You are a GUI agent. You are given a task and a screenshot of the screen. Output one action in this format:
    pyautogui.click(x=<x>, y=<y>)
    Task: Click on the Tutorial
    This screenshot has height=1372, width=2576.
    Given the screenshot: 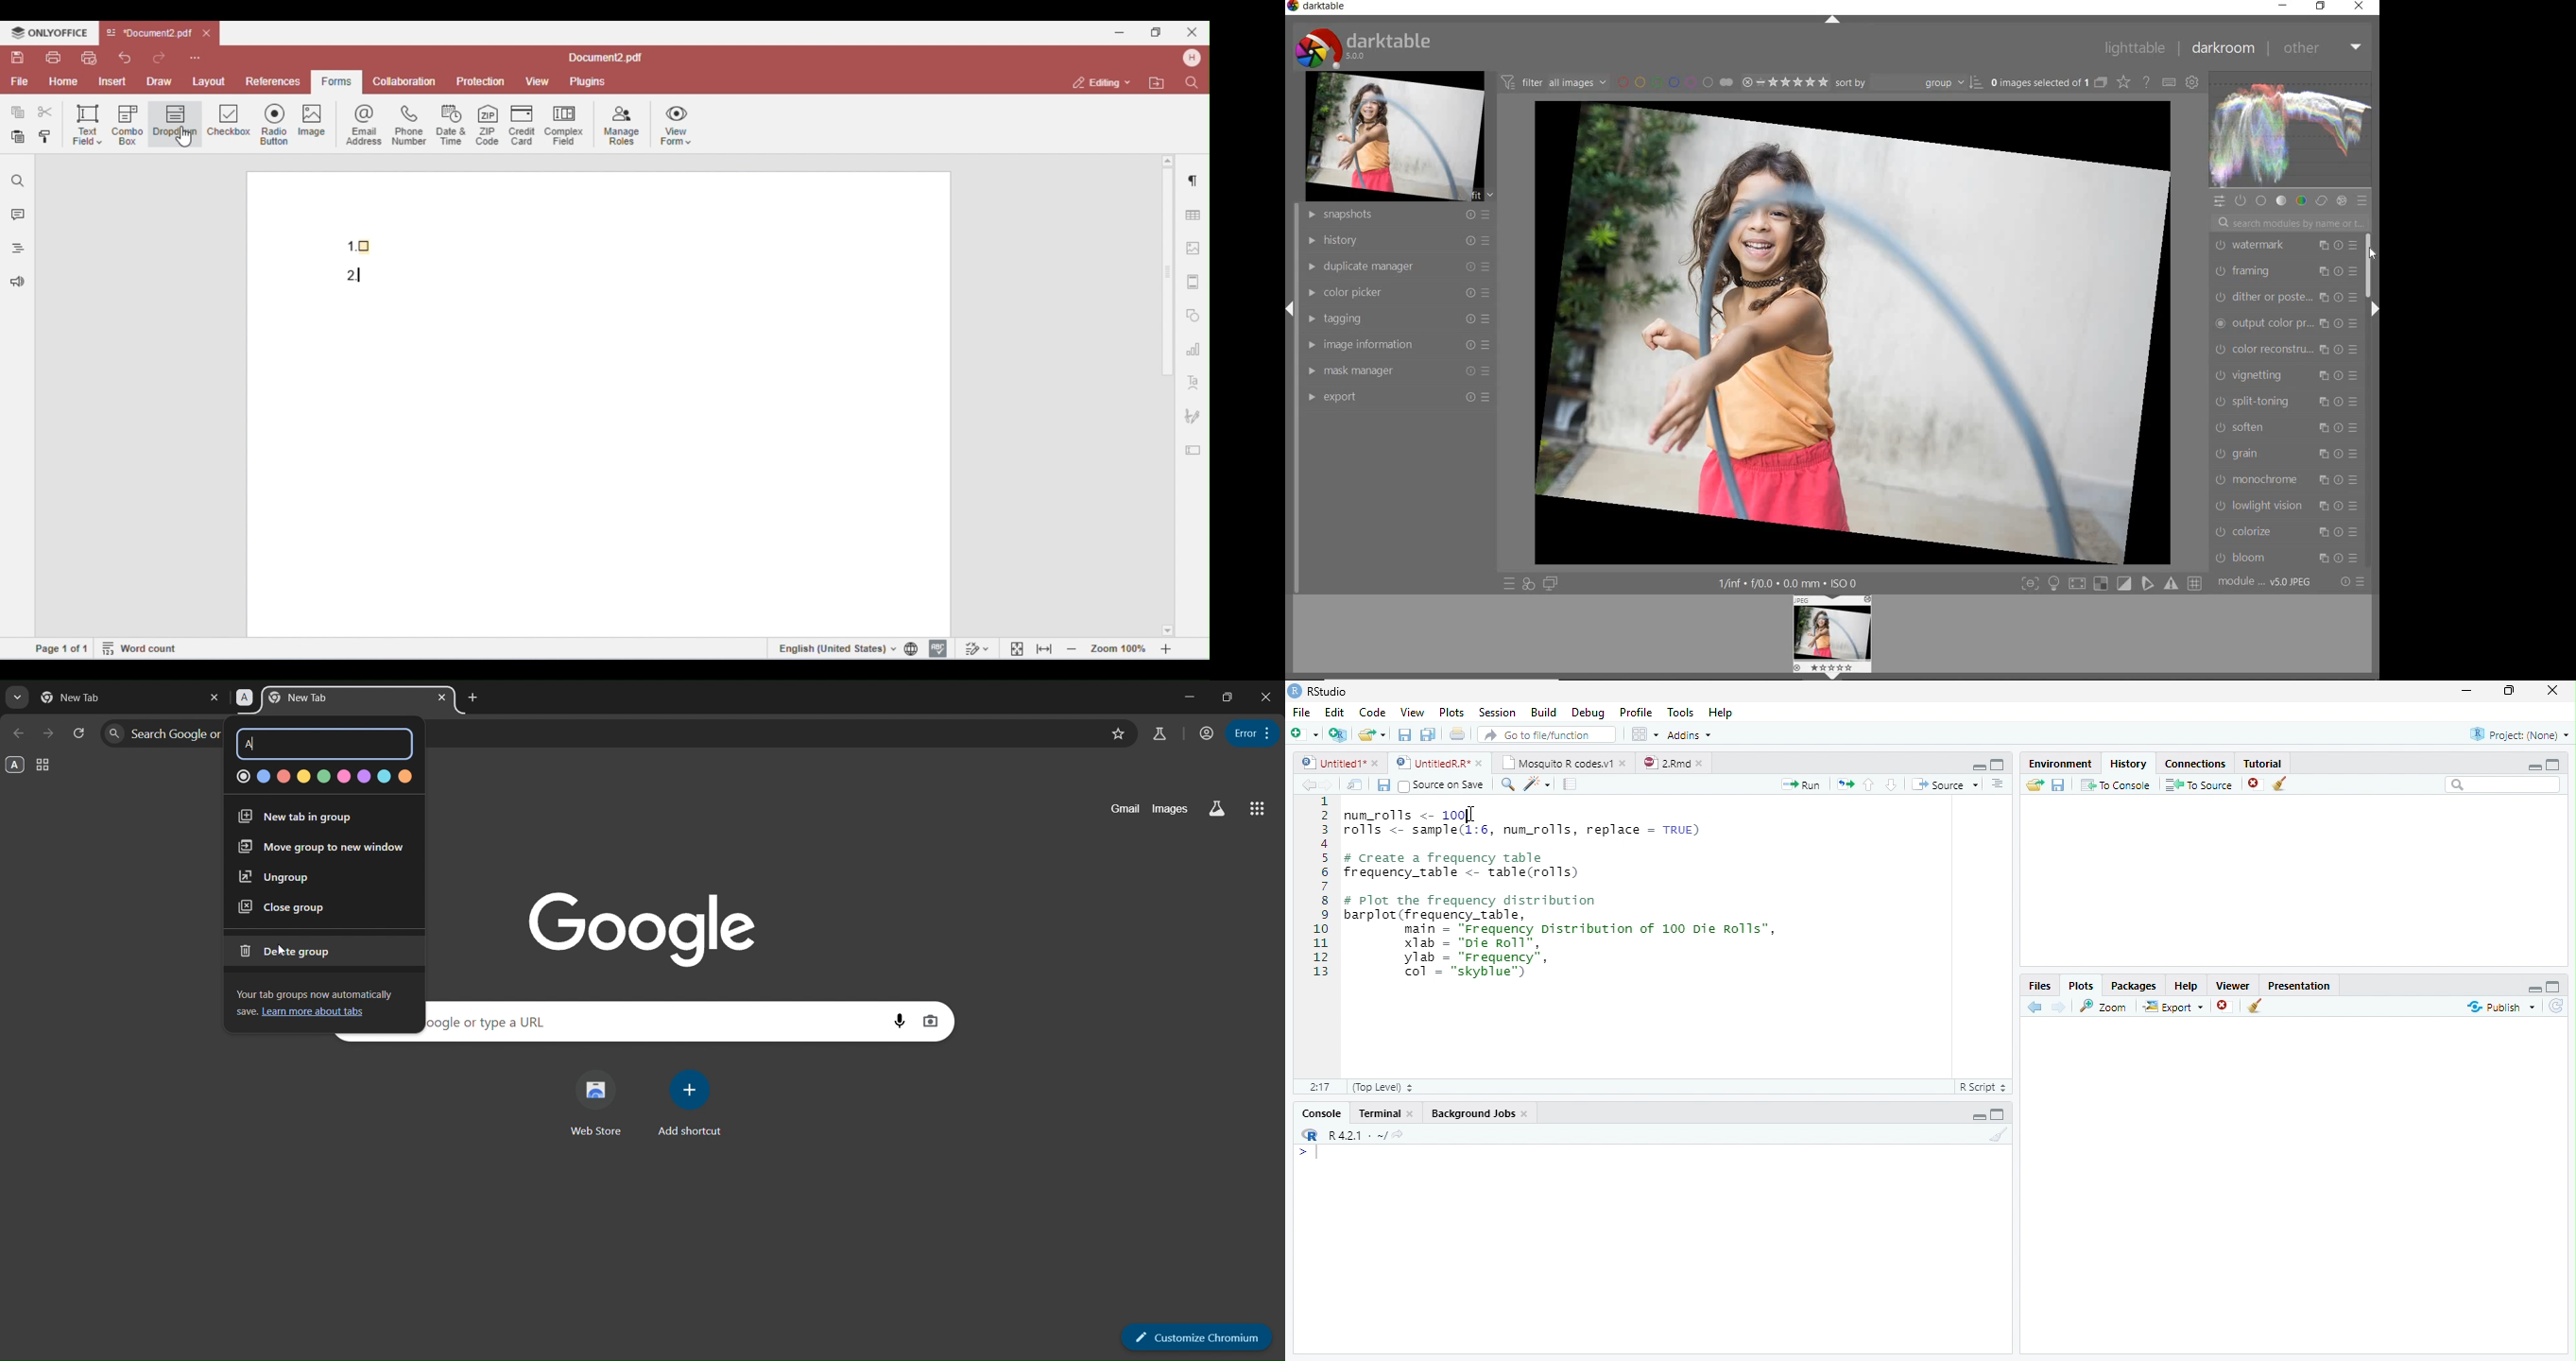 What is the action you would take?
    pyautogui.click(x=2262, y=762)
    